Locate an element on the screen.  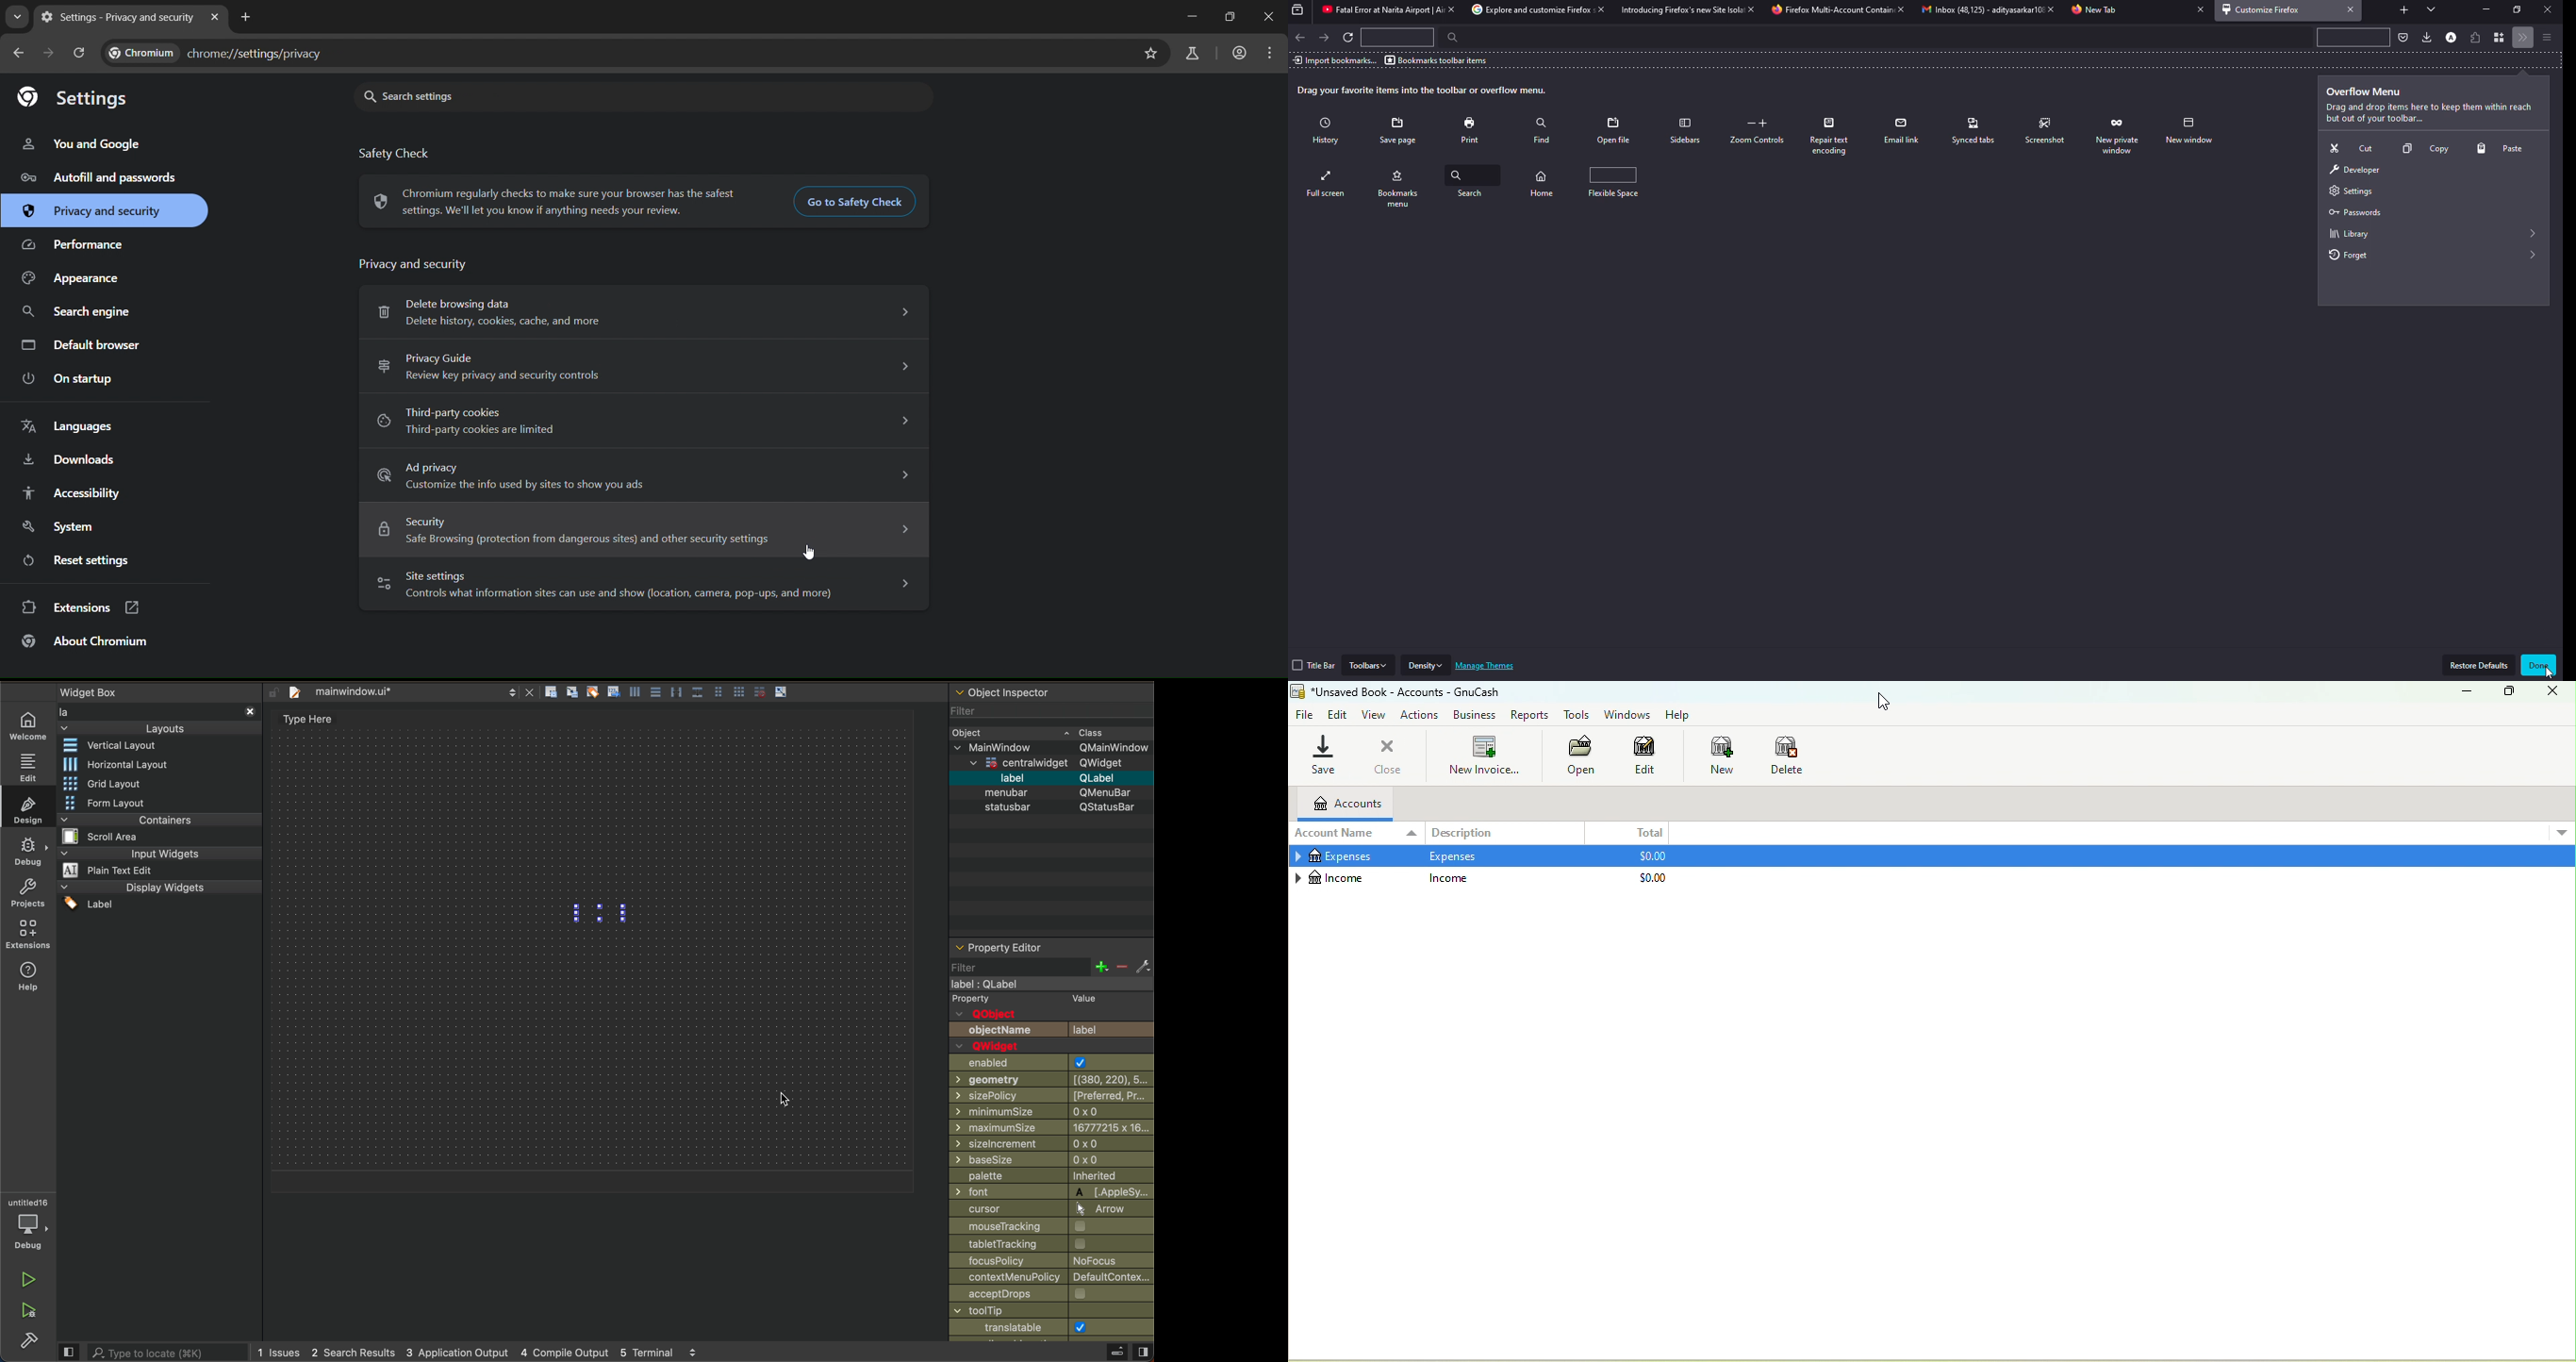
horizontal  is located at coordinates (116, 764).